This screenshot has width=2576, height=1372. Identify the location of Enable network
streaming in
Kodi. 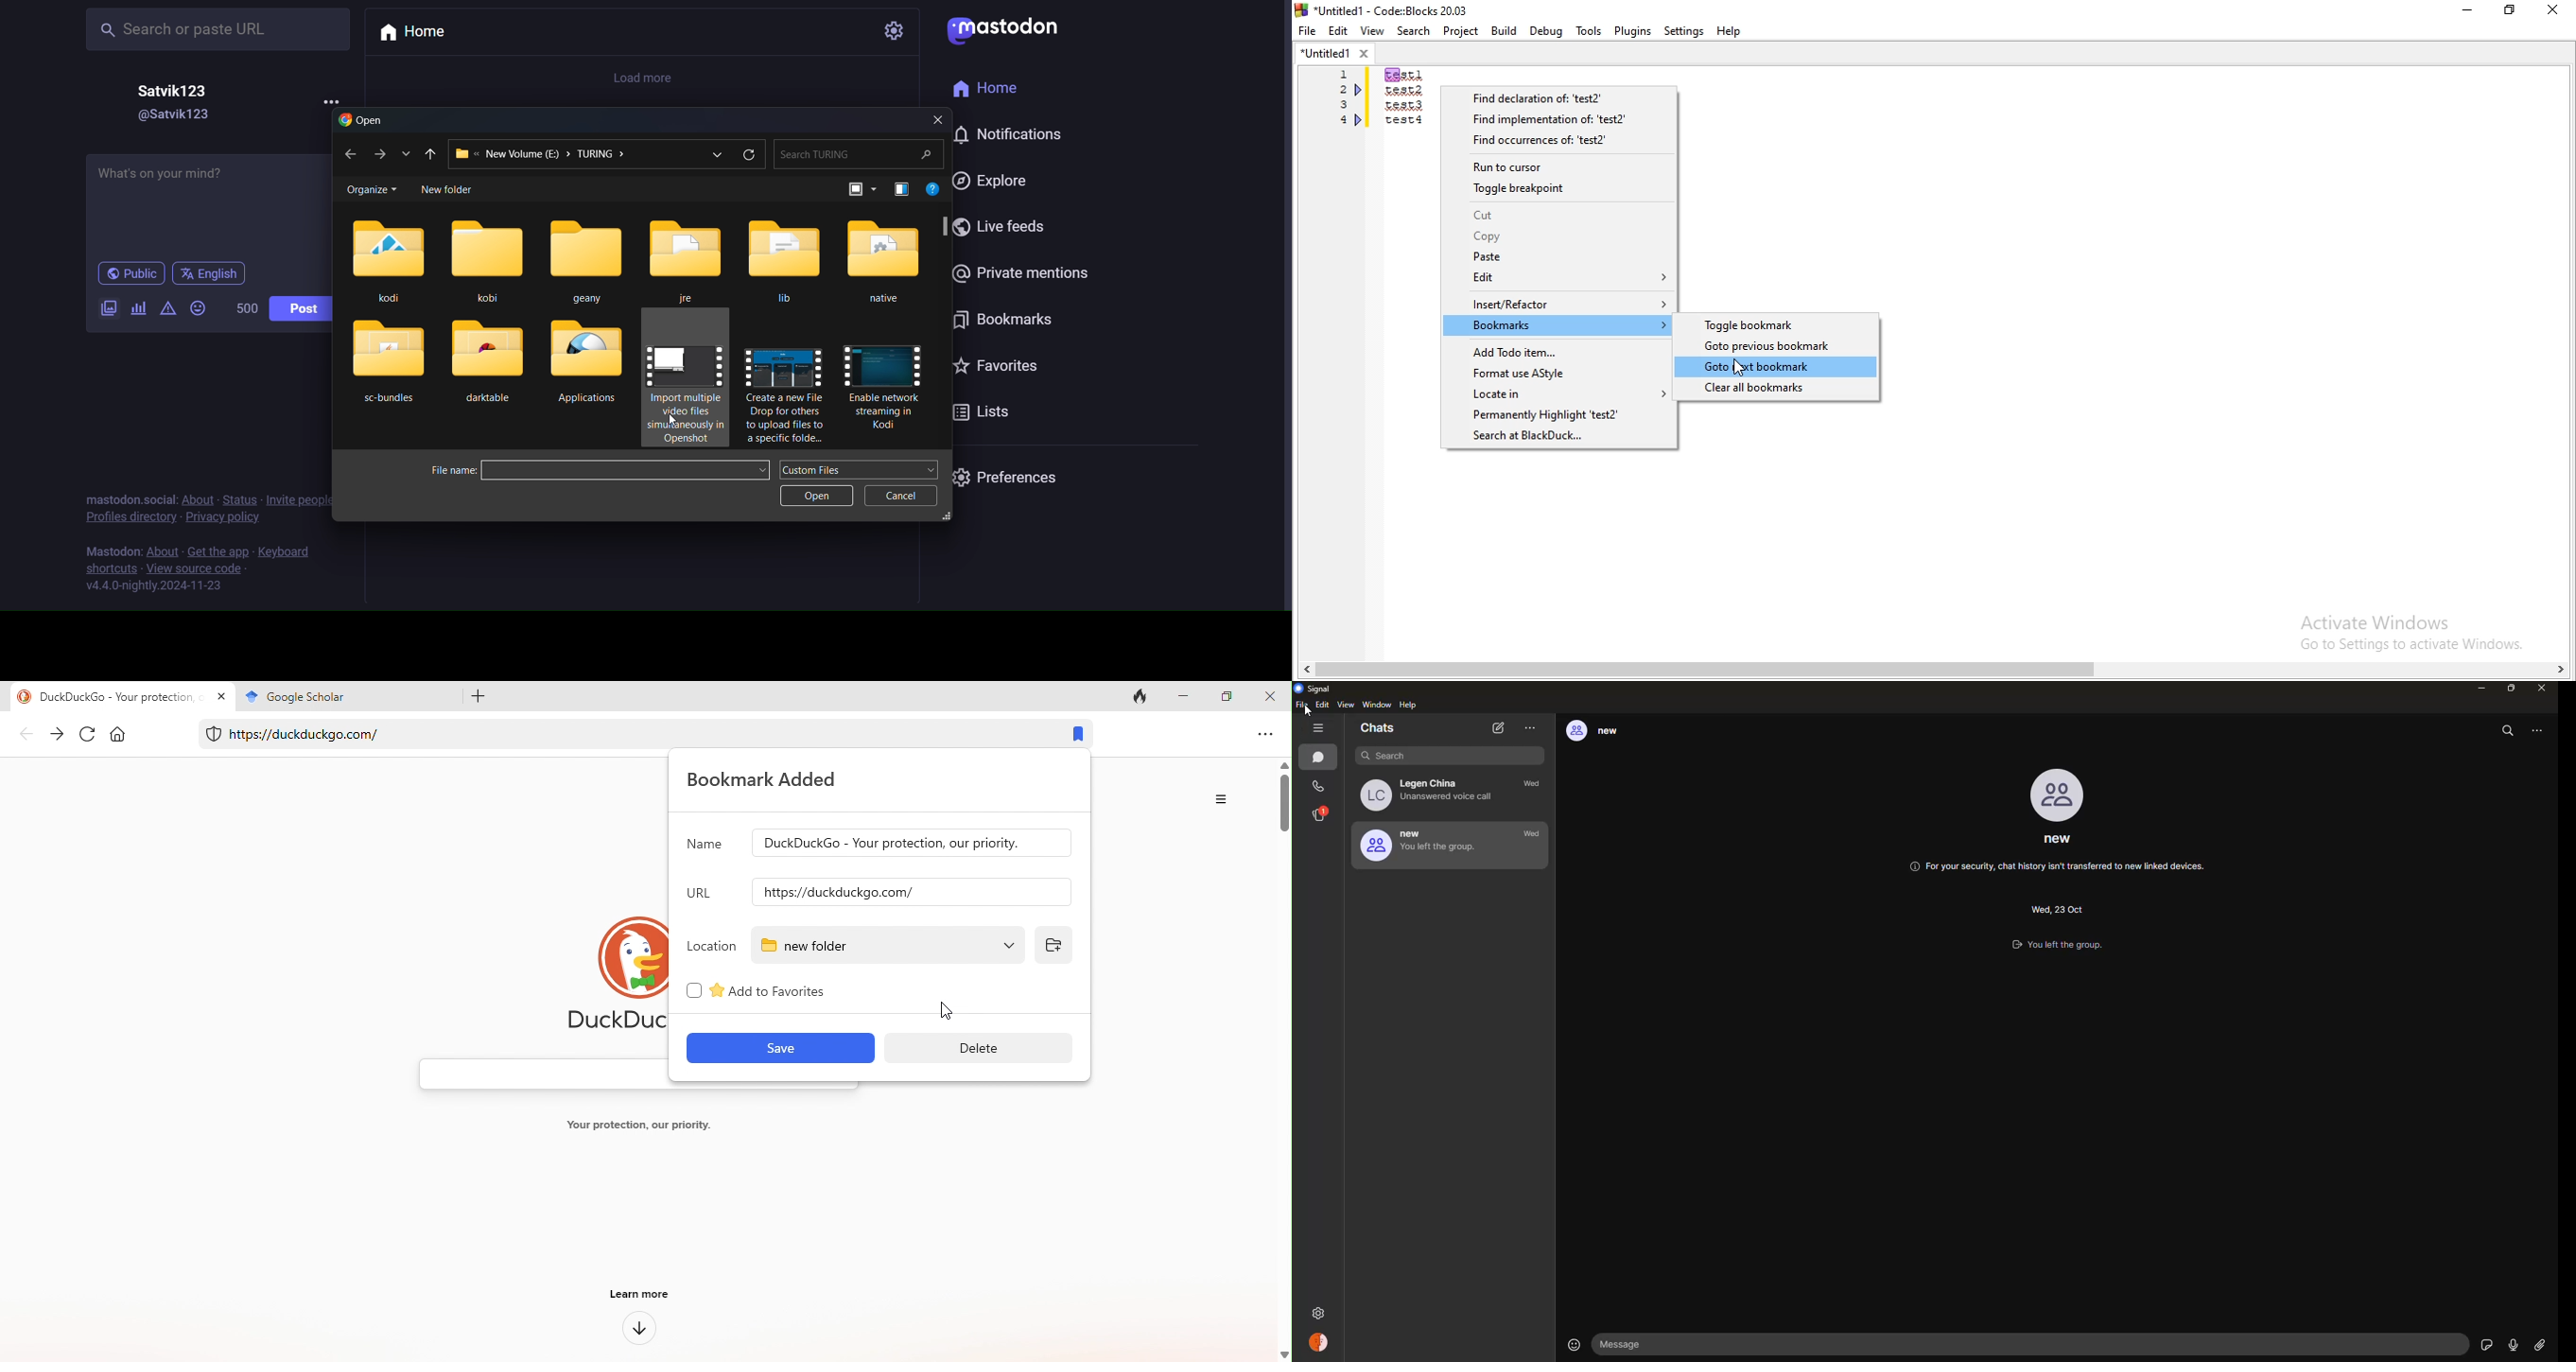
(885, 388).